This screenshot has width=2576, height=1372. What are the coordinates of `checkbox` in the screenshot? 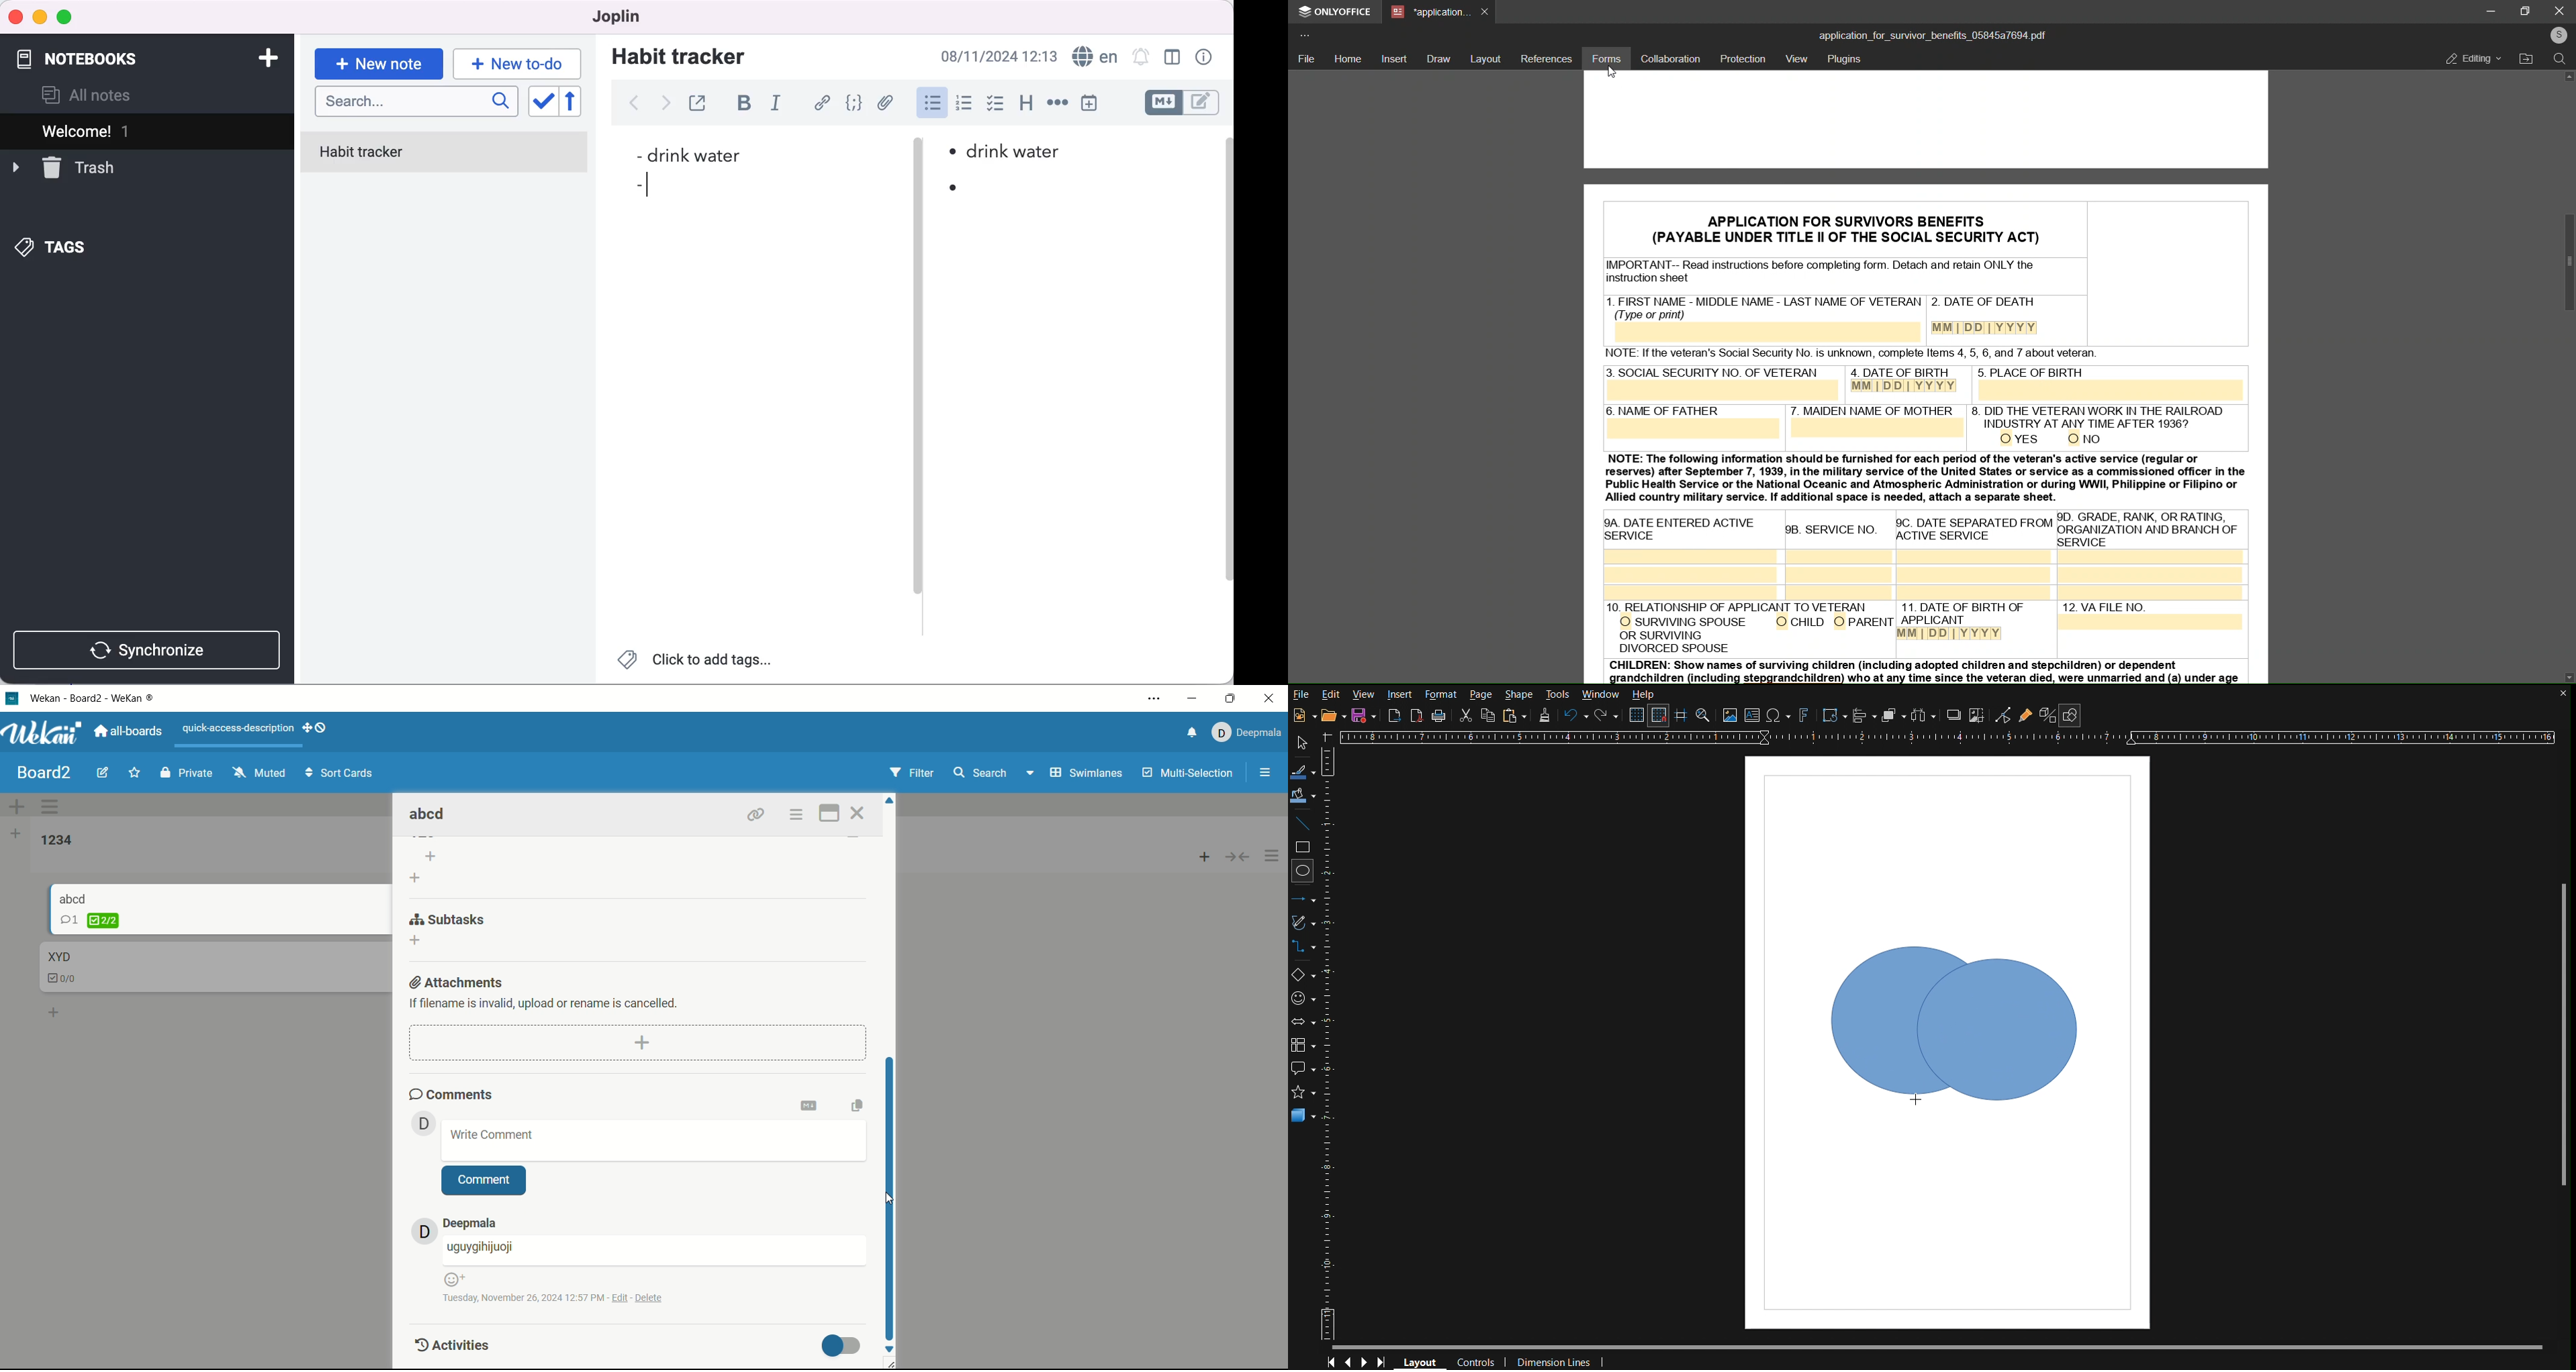 It's located at (996, 105).